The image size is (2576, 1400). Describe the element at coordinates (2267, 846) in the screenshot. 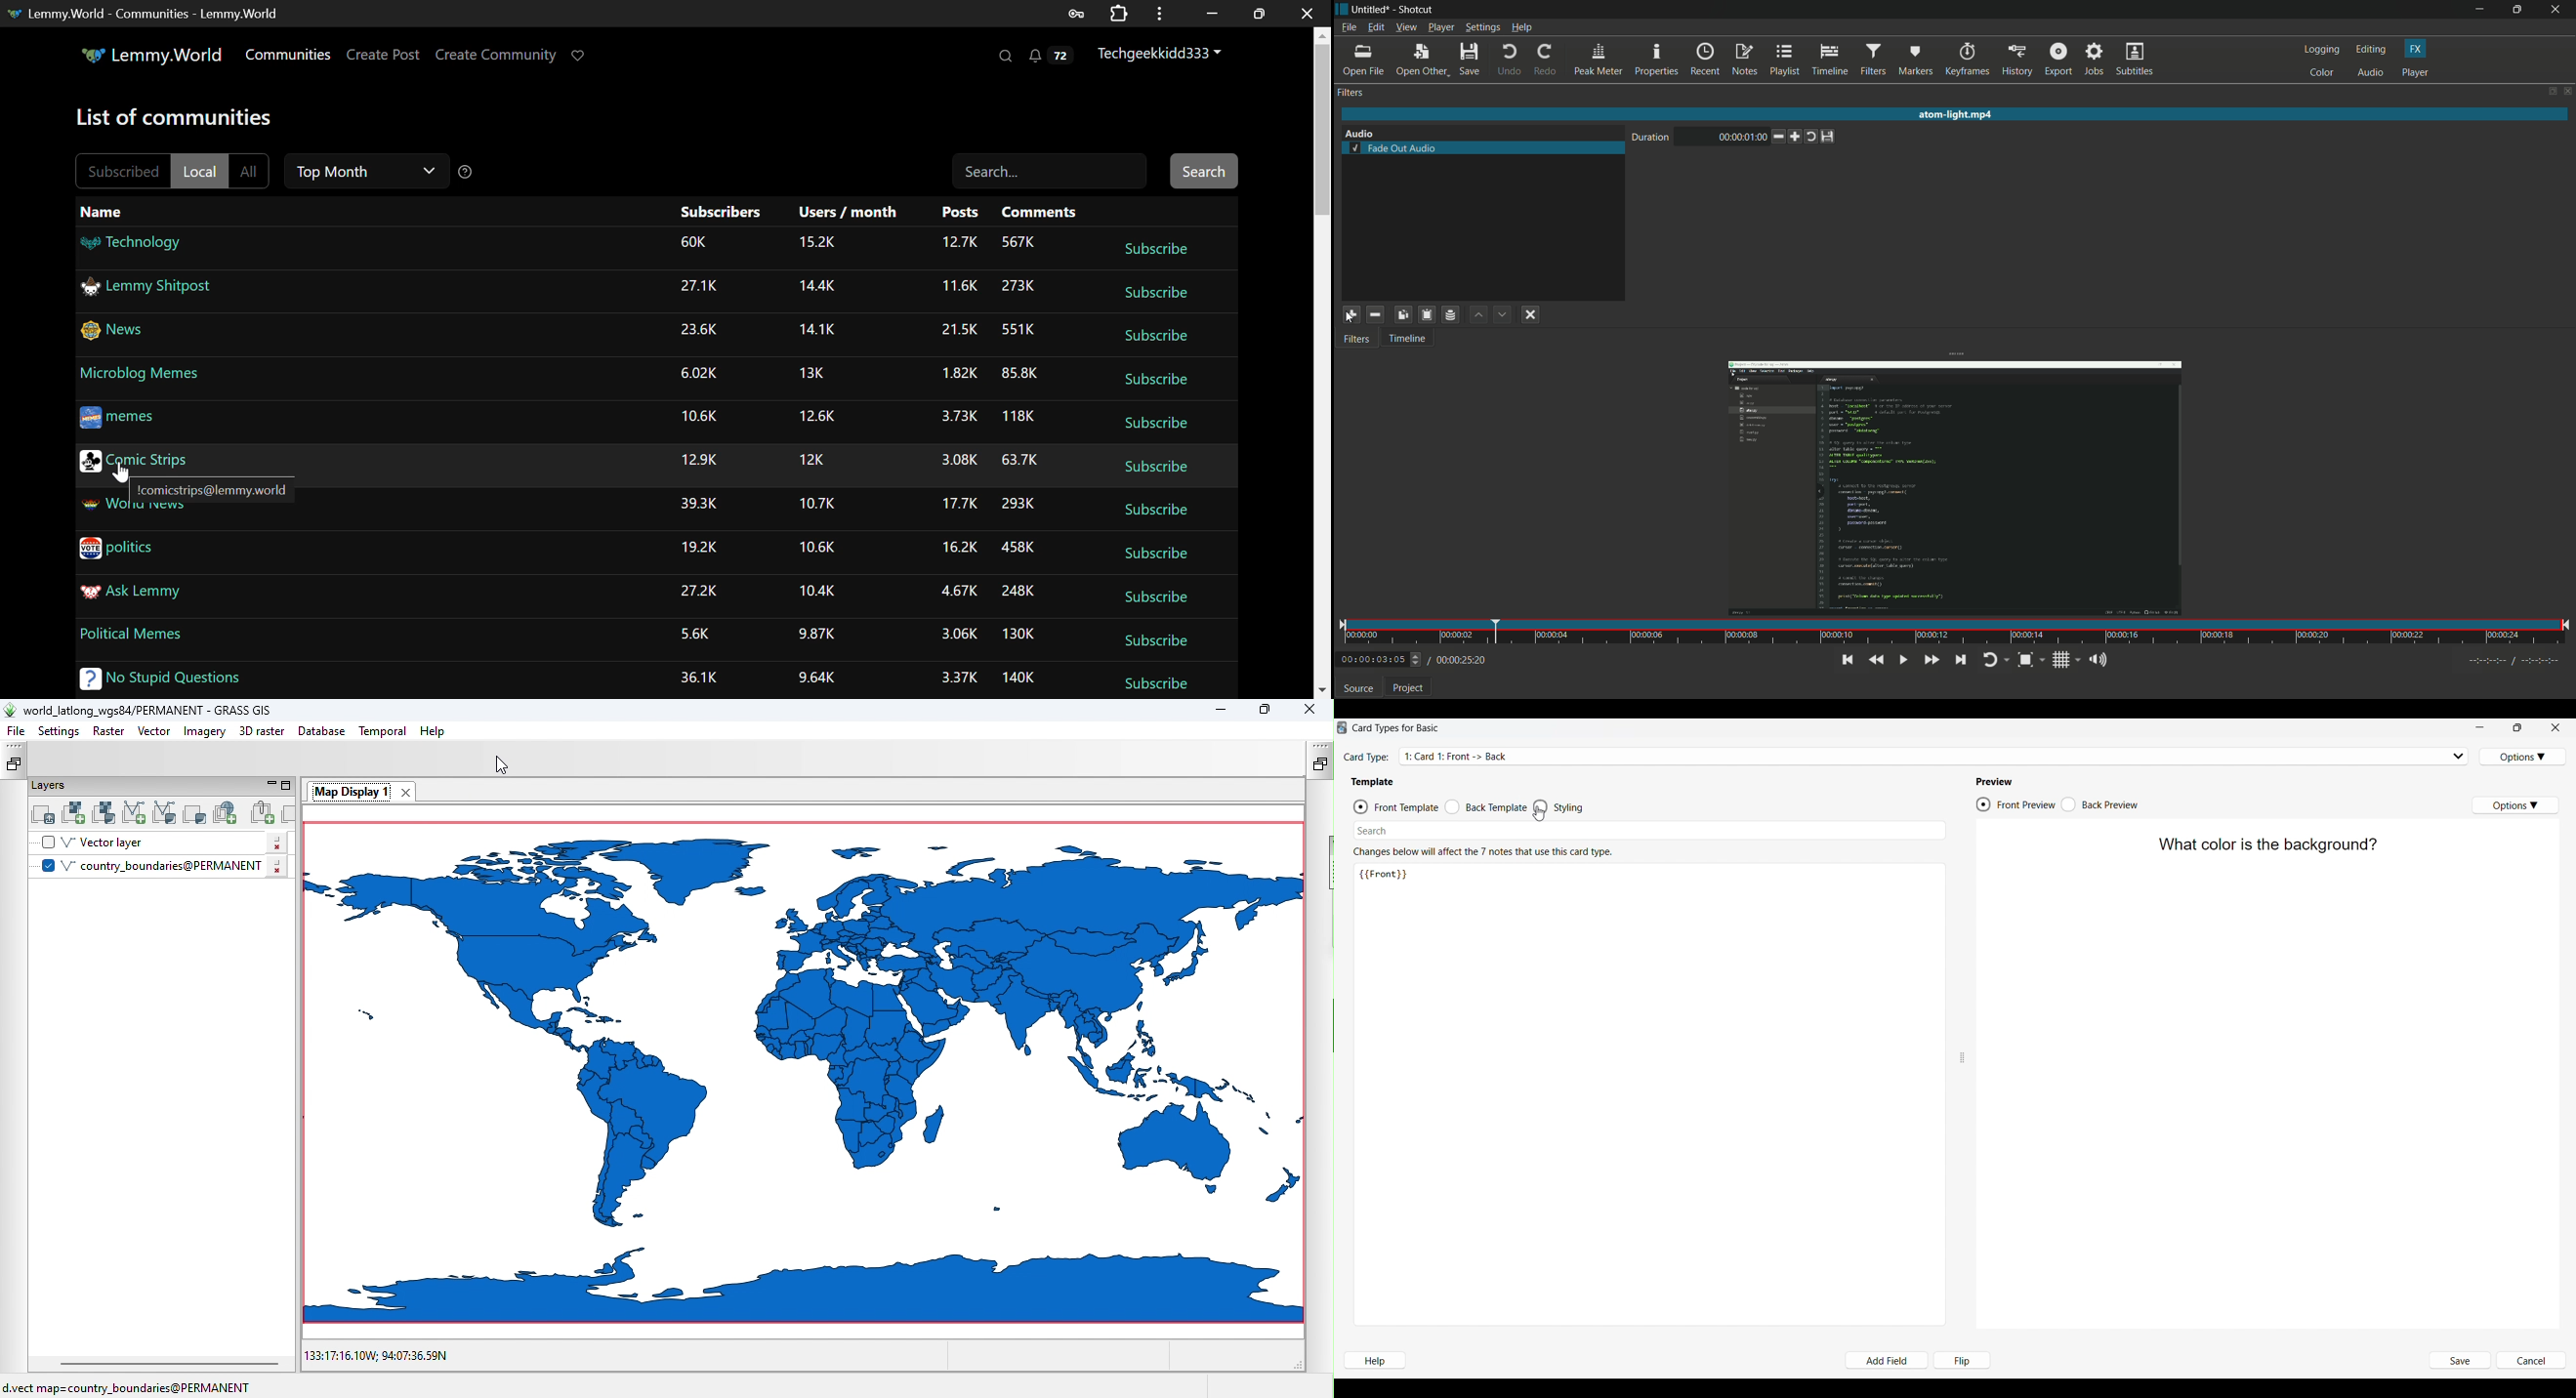

I see `Text on front of card` at that location.